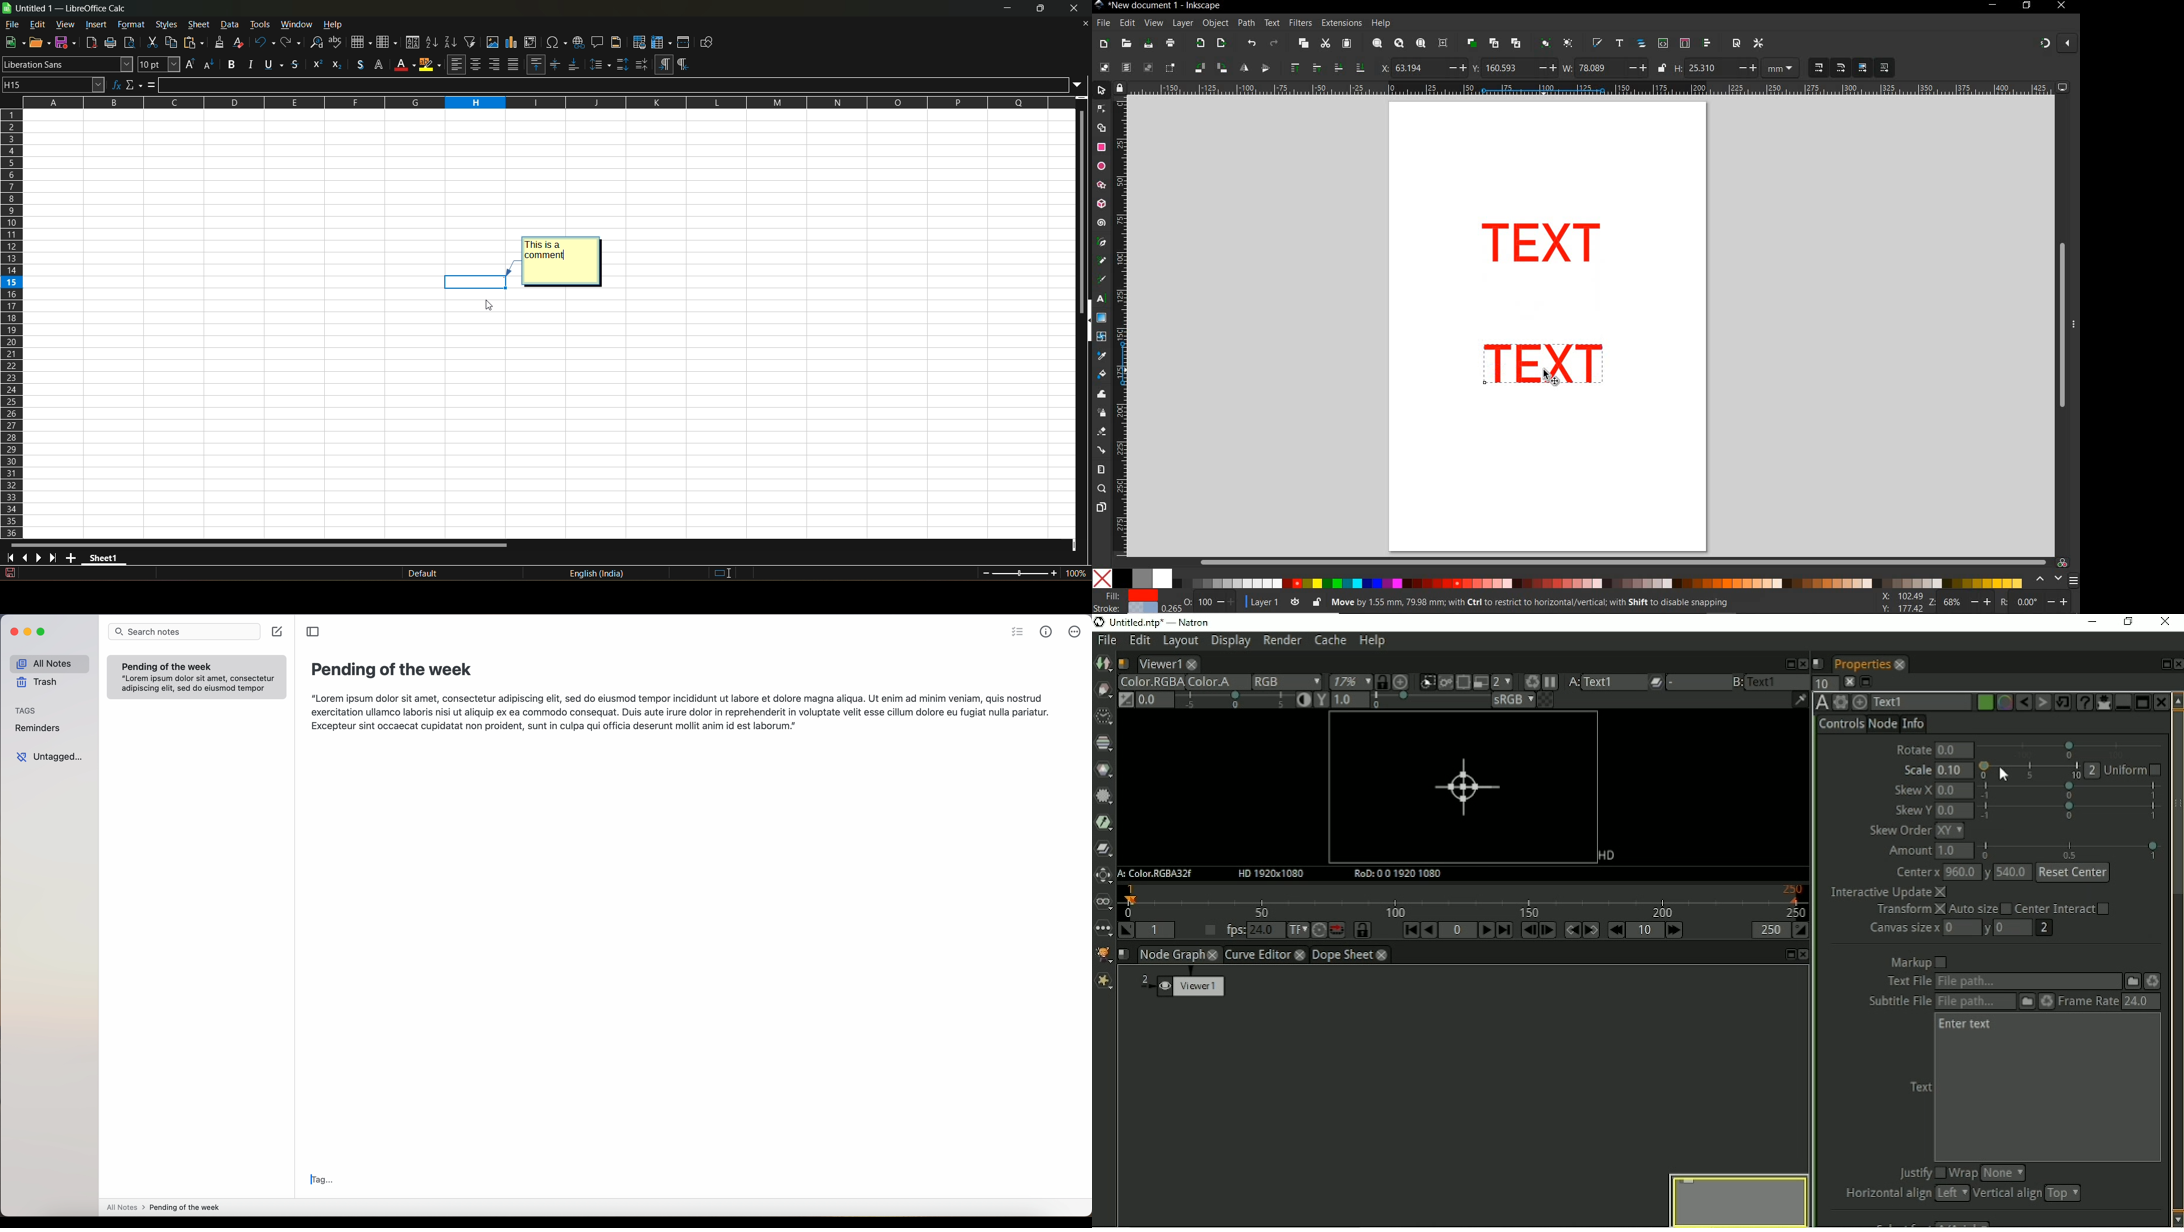 This screenshot has height=1232, width=2184. What do you see at coordinates (28, 631) in the screenshot?
I see `minimize Simplenote` at bounding box center [28, 631].